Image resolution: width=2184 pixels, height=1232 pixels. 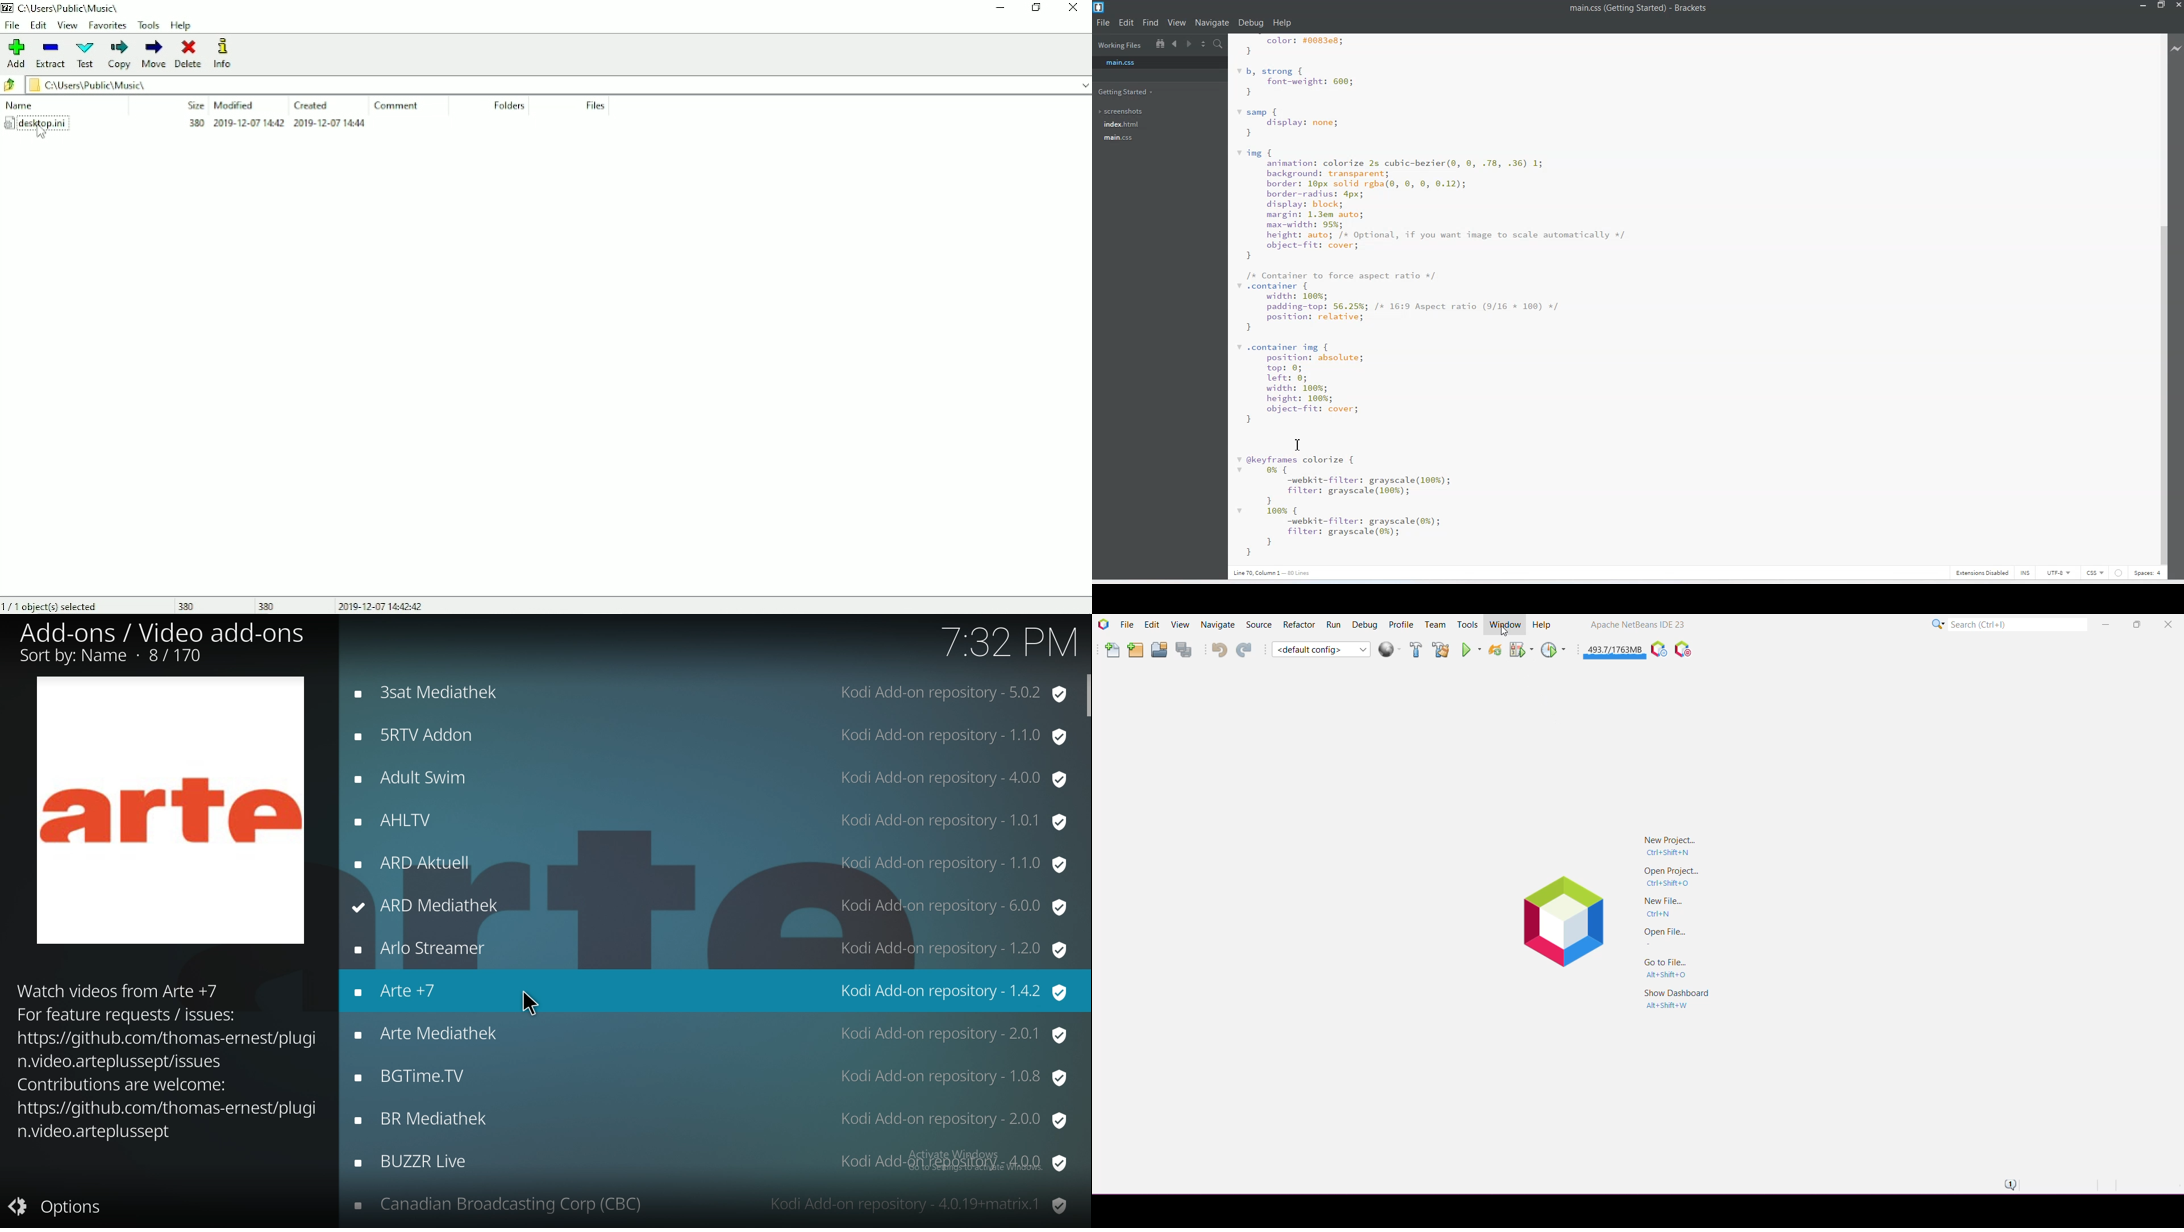 I want to click on Folders, so click(x=507, y=106).